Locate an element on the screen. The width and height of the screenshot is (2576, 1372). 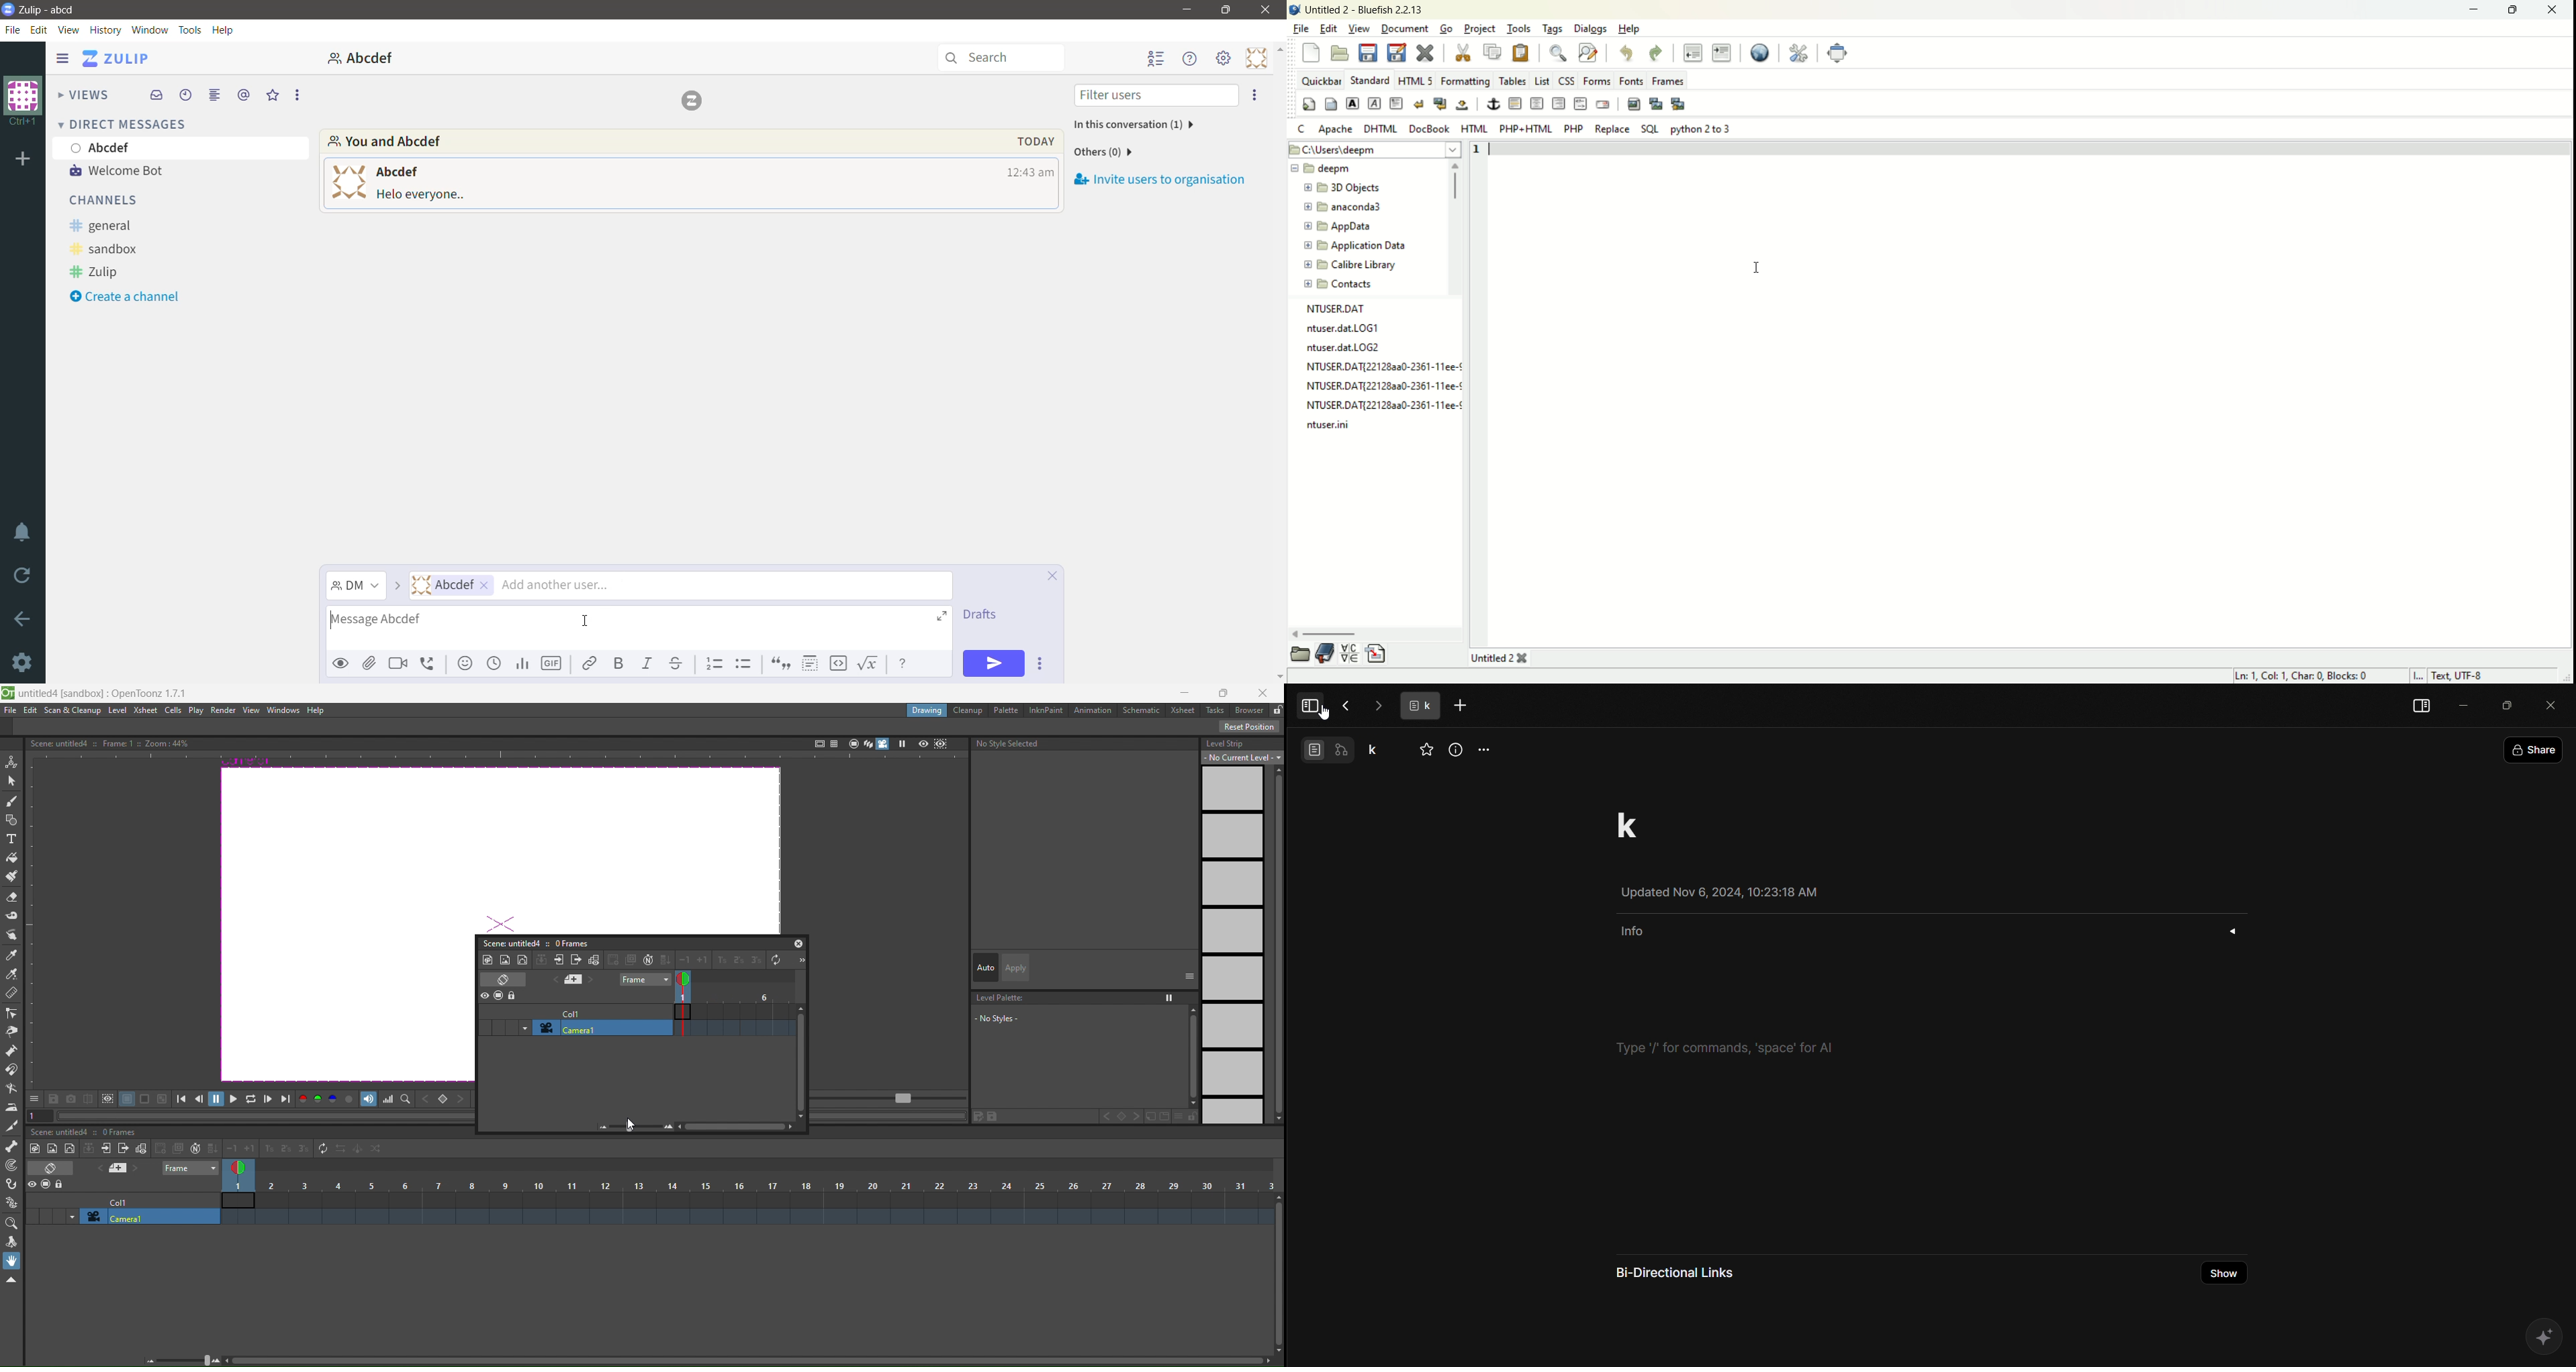
text is located at coordinates (108, 742).